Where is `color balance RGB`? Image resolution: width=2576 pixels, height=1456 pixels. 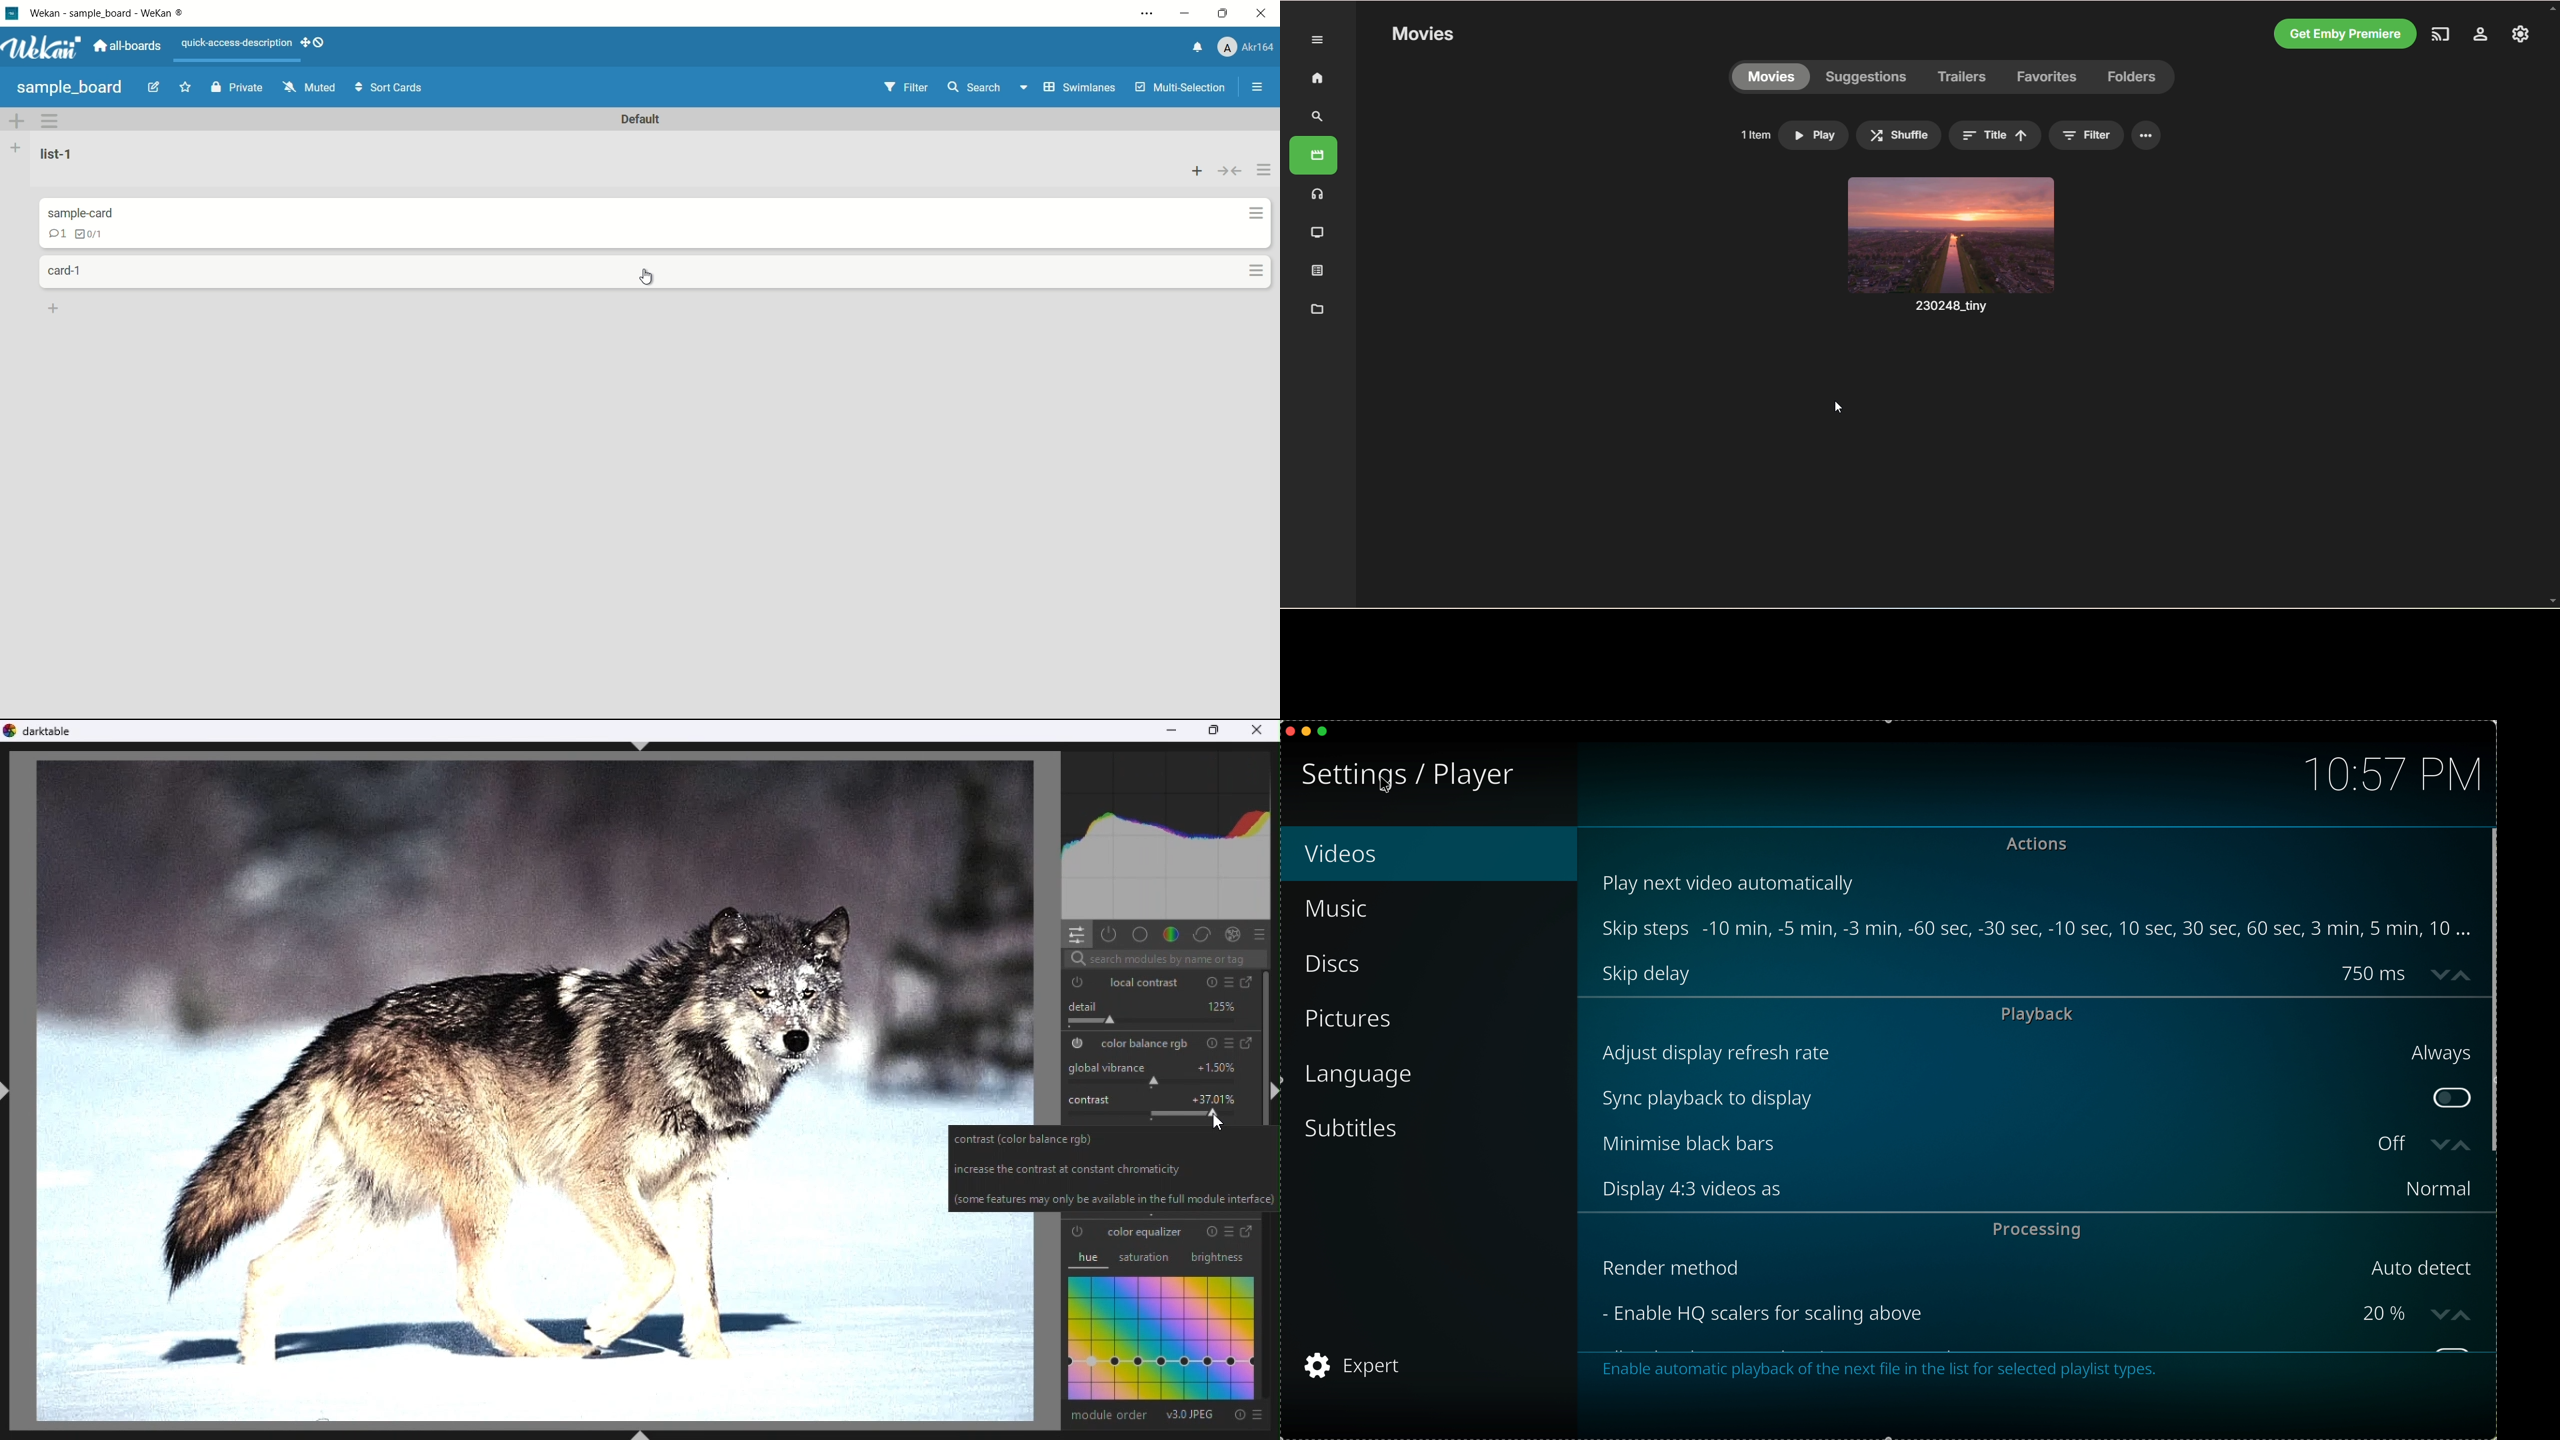 color balance RGB is located at coordinates (1144, 1043).